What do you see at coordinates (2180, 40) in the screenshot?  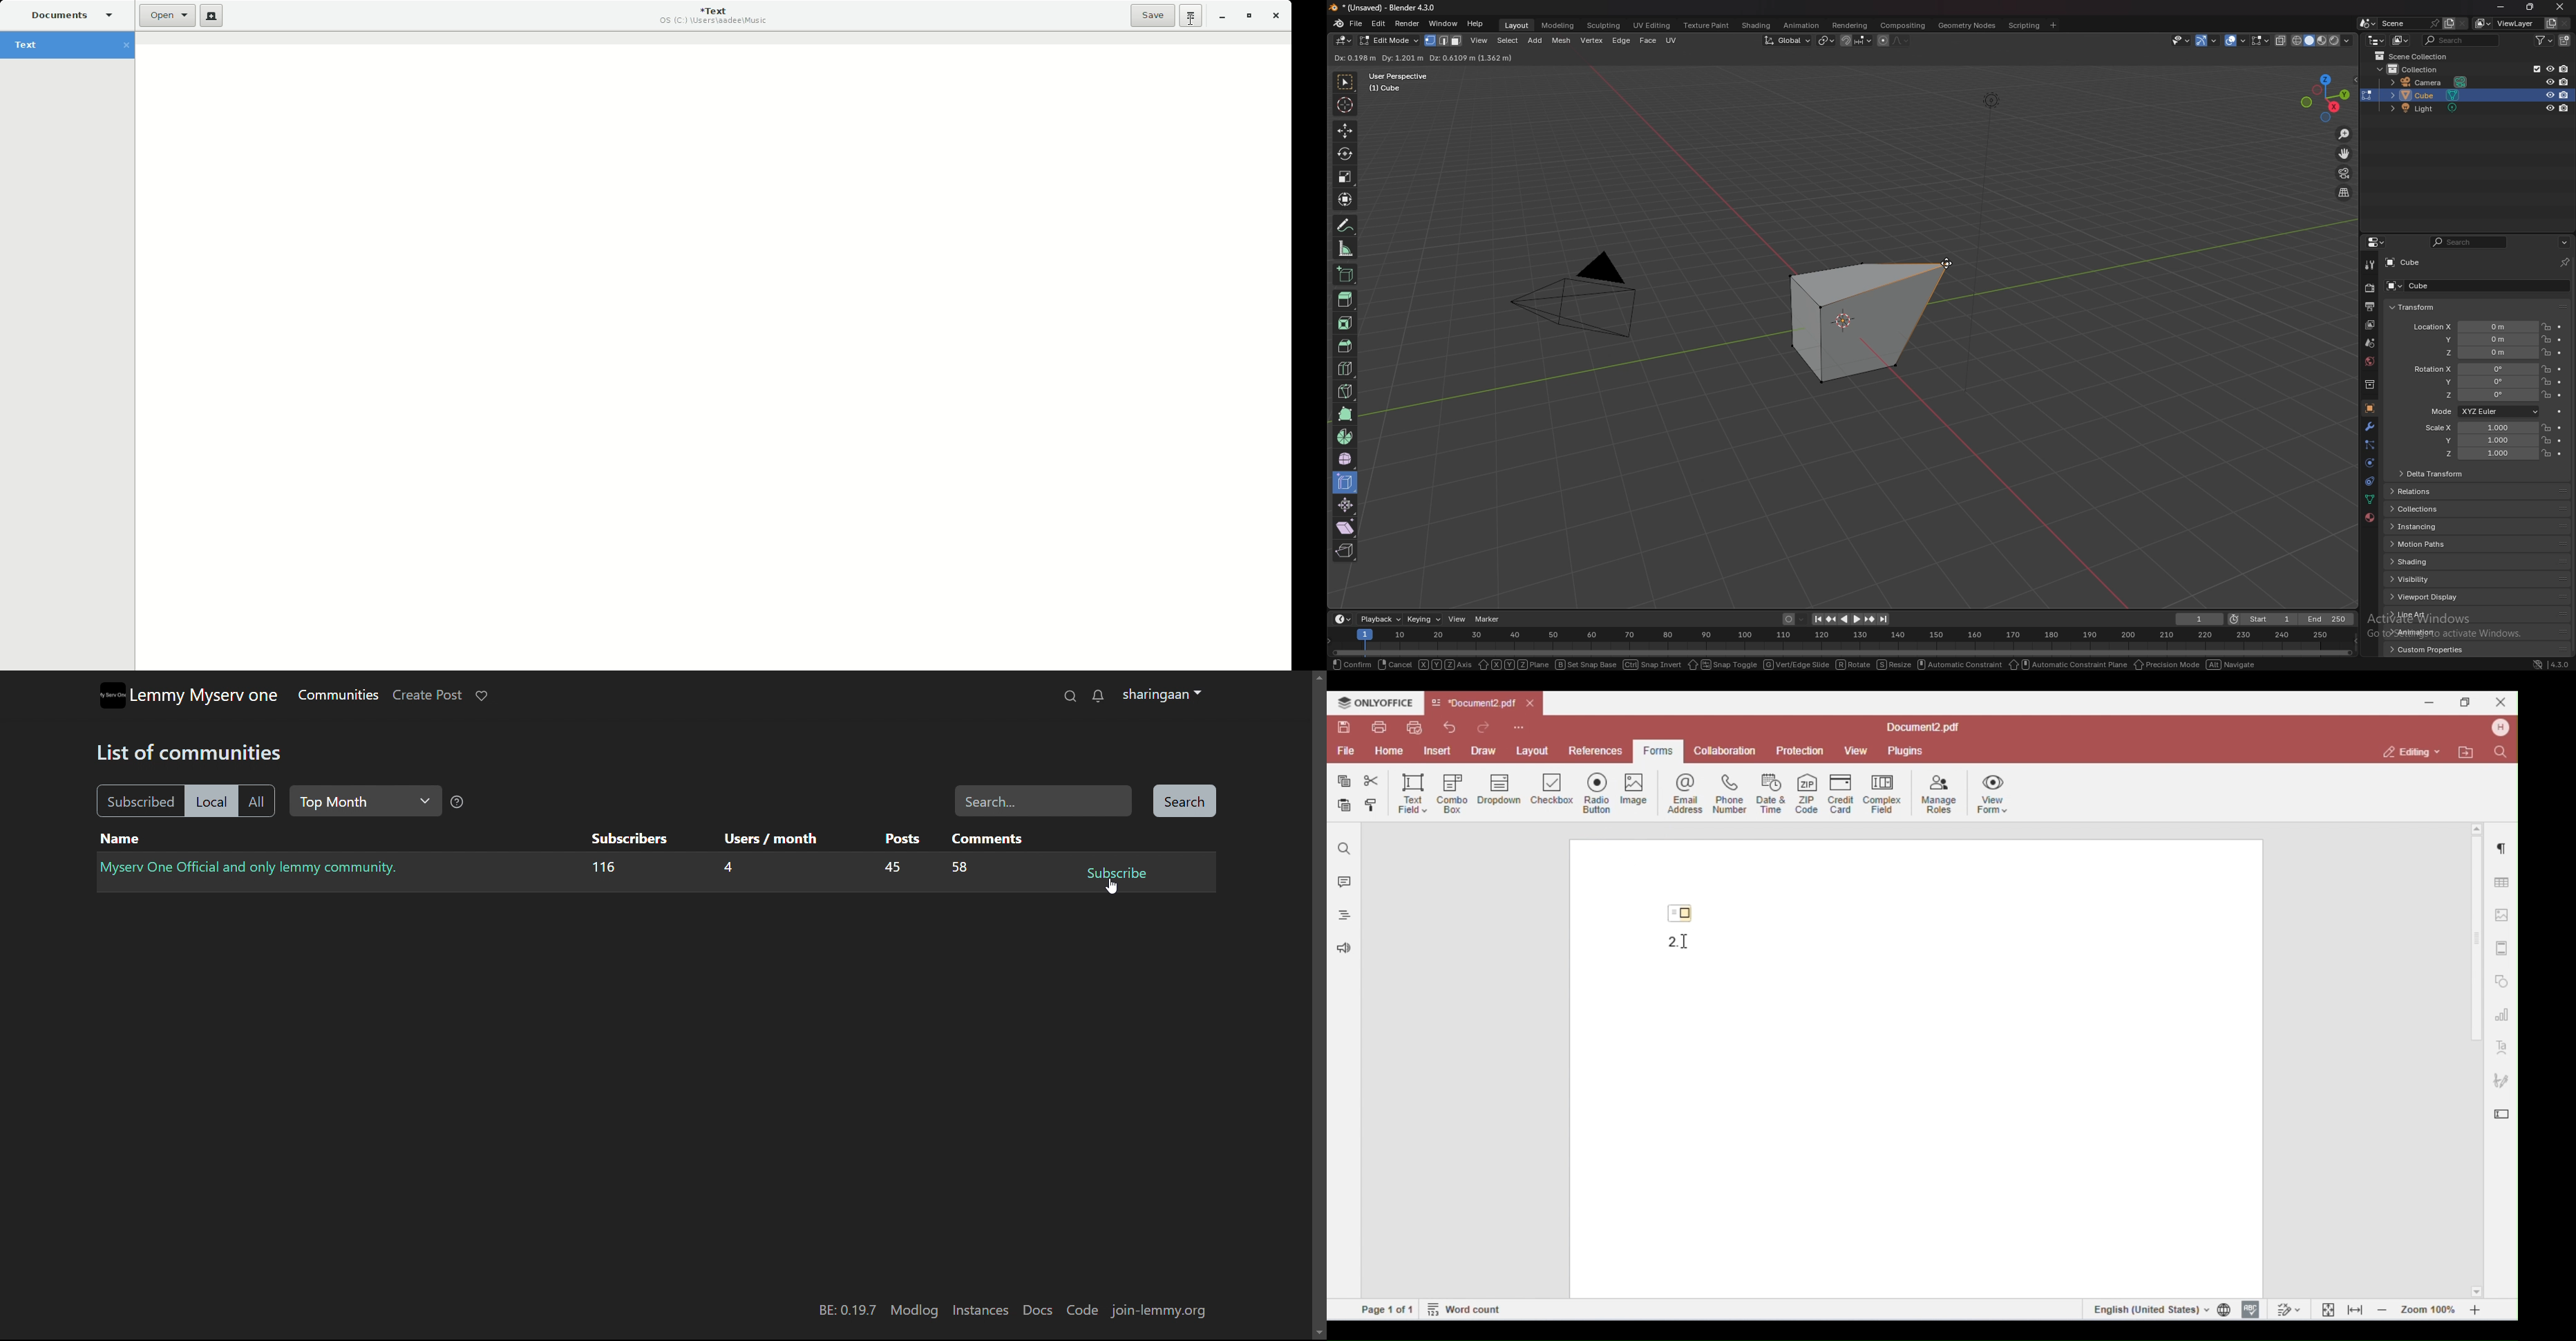 I see `` at bounding box center [2180, 40].